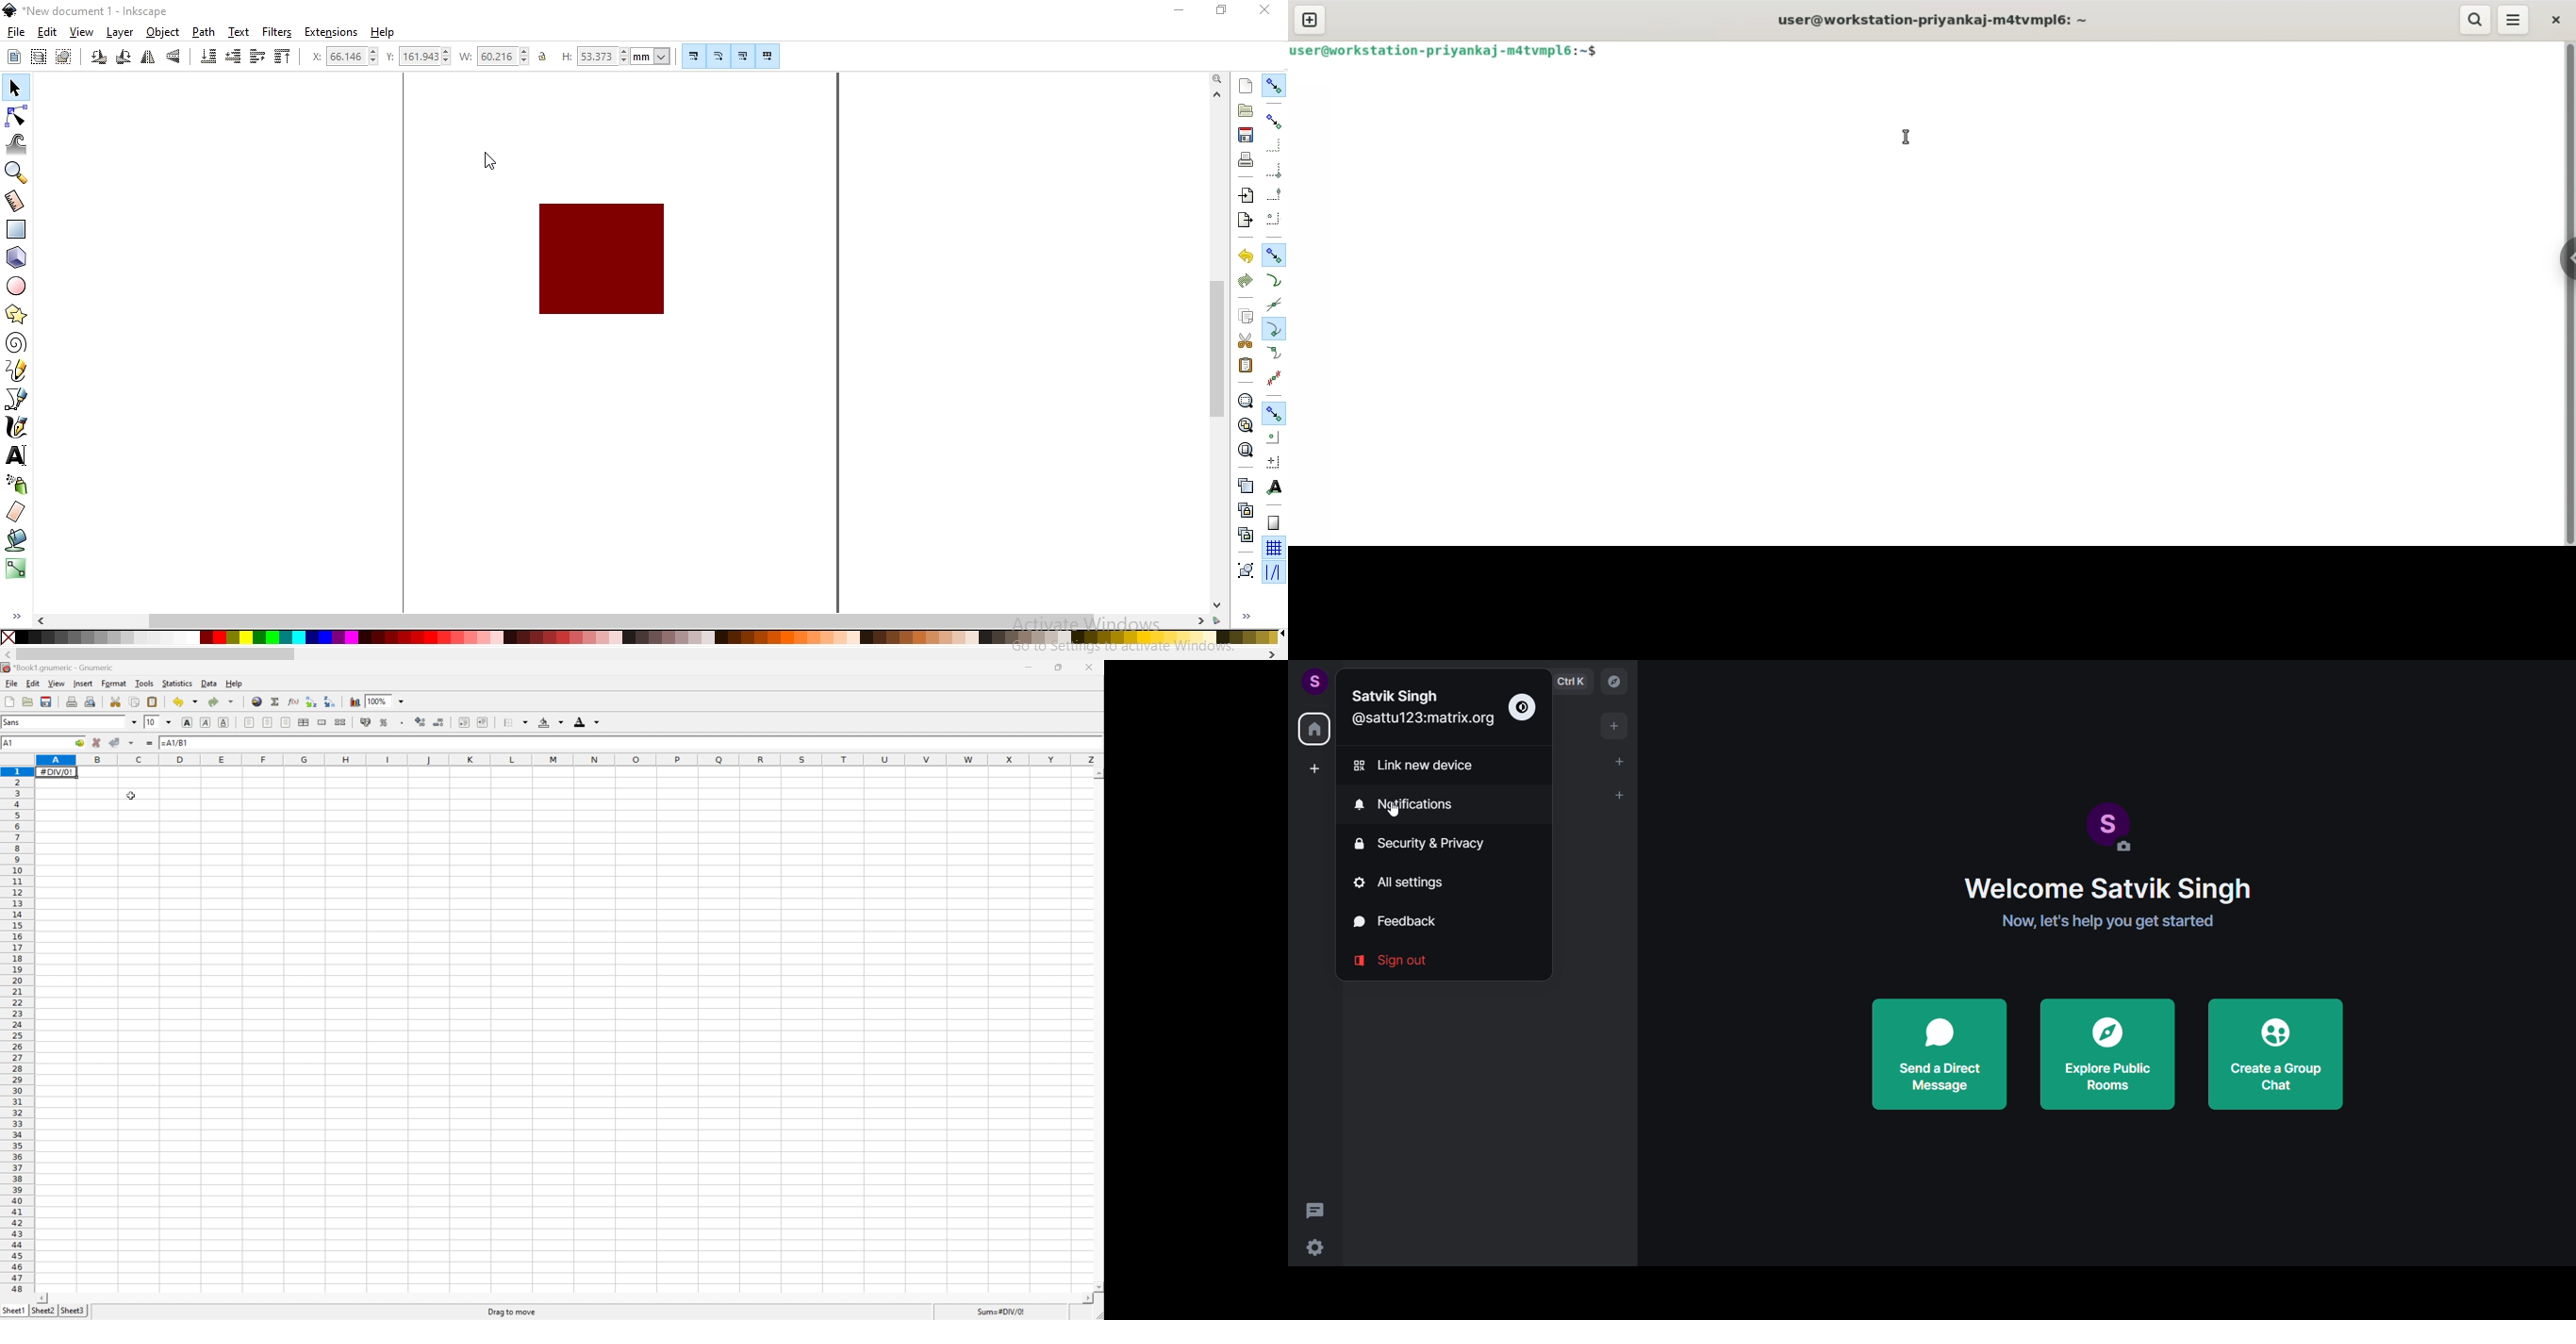 This screenshot has height=1344, width=2576. What do you see at coordinates (9, 702) in the screenshot?
I see ` Create new workbook` at bounding box center [9, 702].